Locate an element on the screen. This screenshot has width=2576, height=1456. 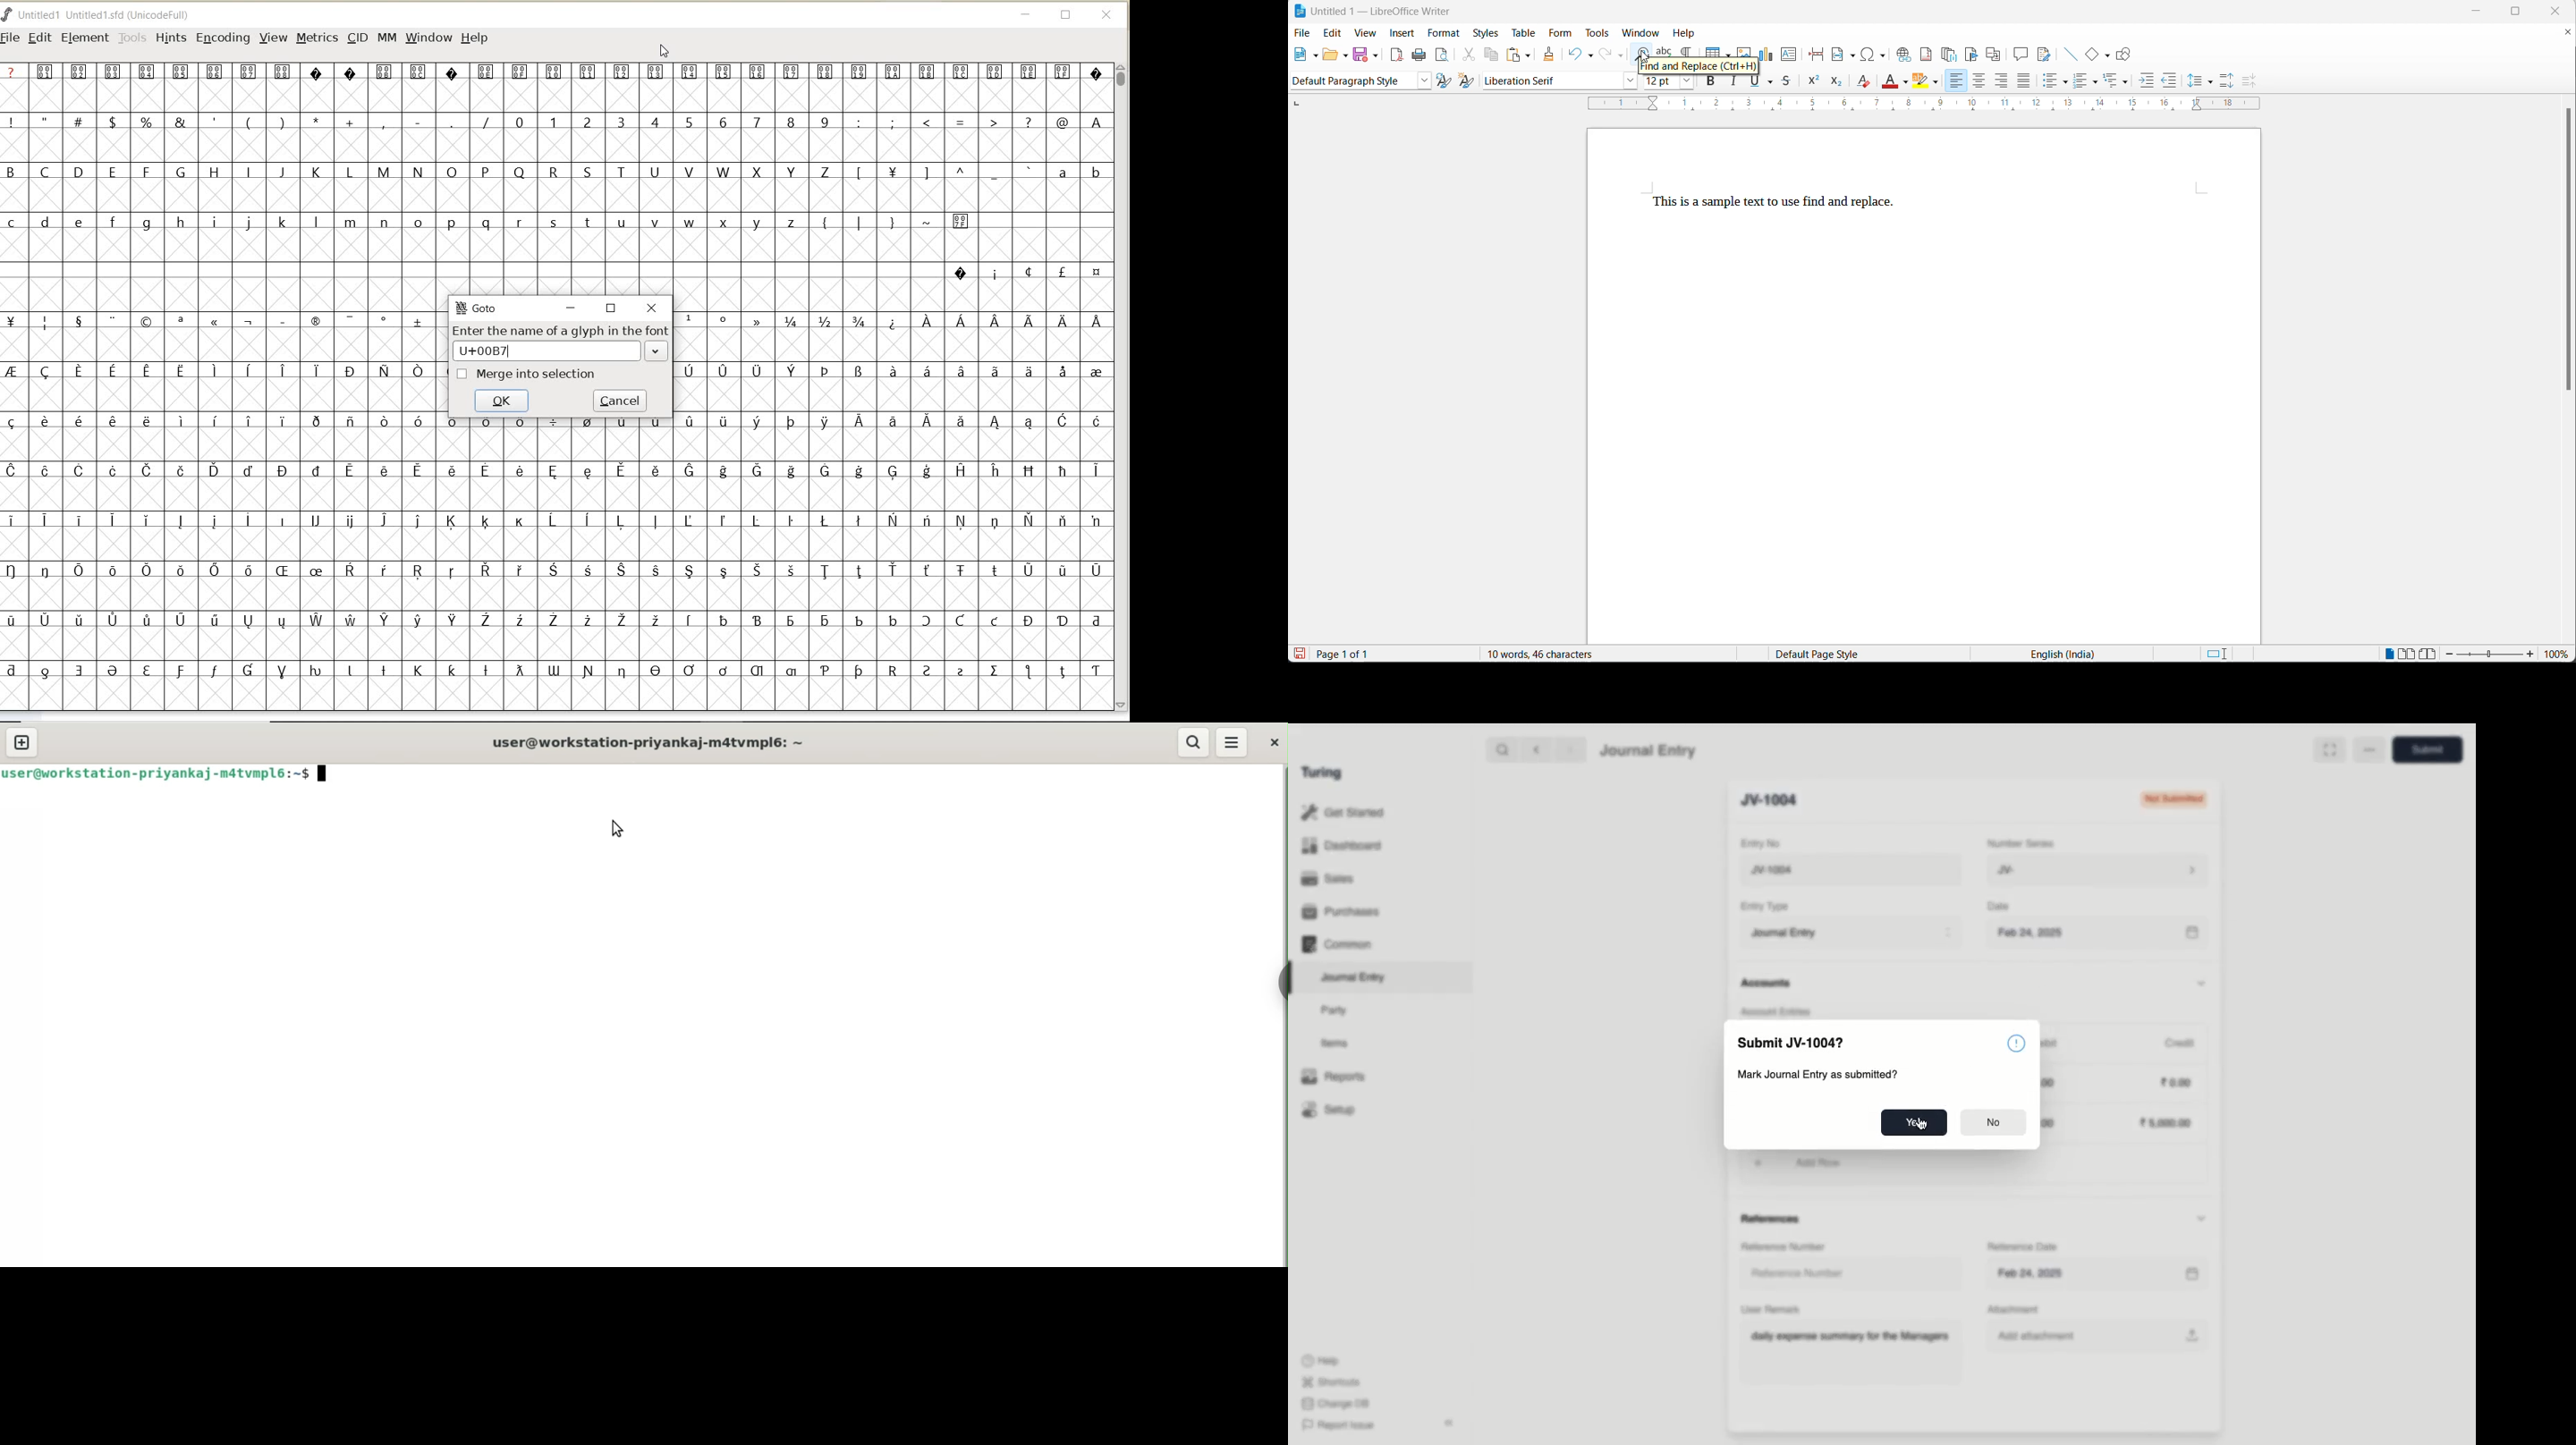
toggle unordered list is located at coordinates (2053, 83).